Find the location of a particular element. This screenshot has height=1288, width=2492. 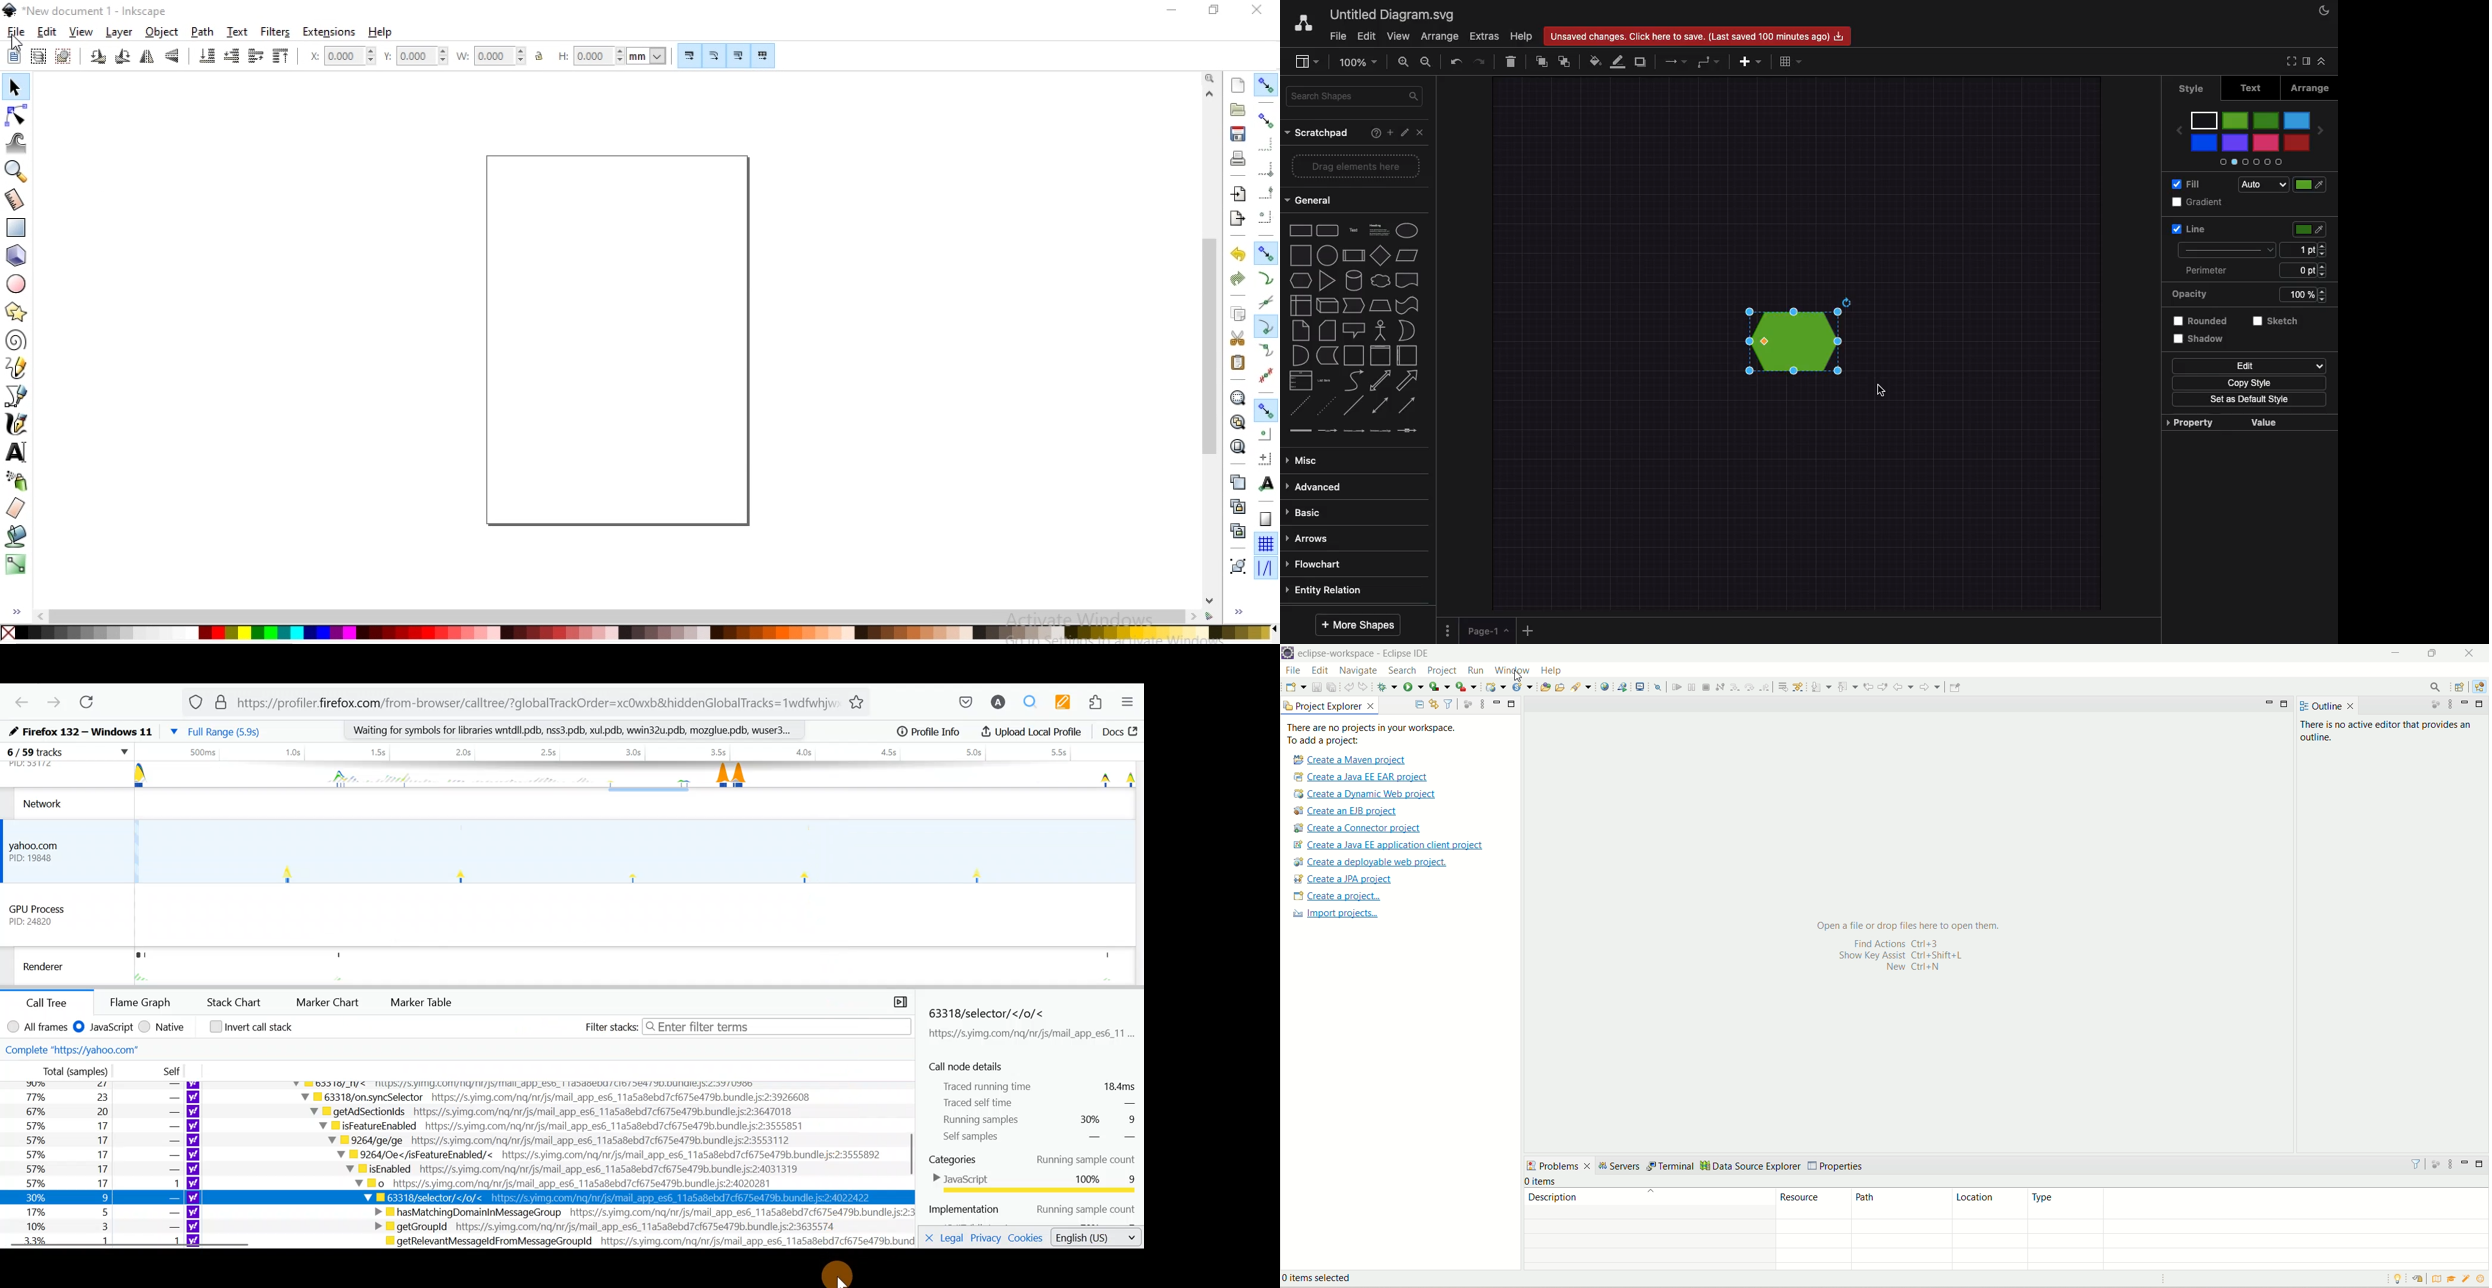

cursor is located at coordinates (838, 1280).